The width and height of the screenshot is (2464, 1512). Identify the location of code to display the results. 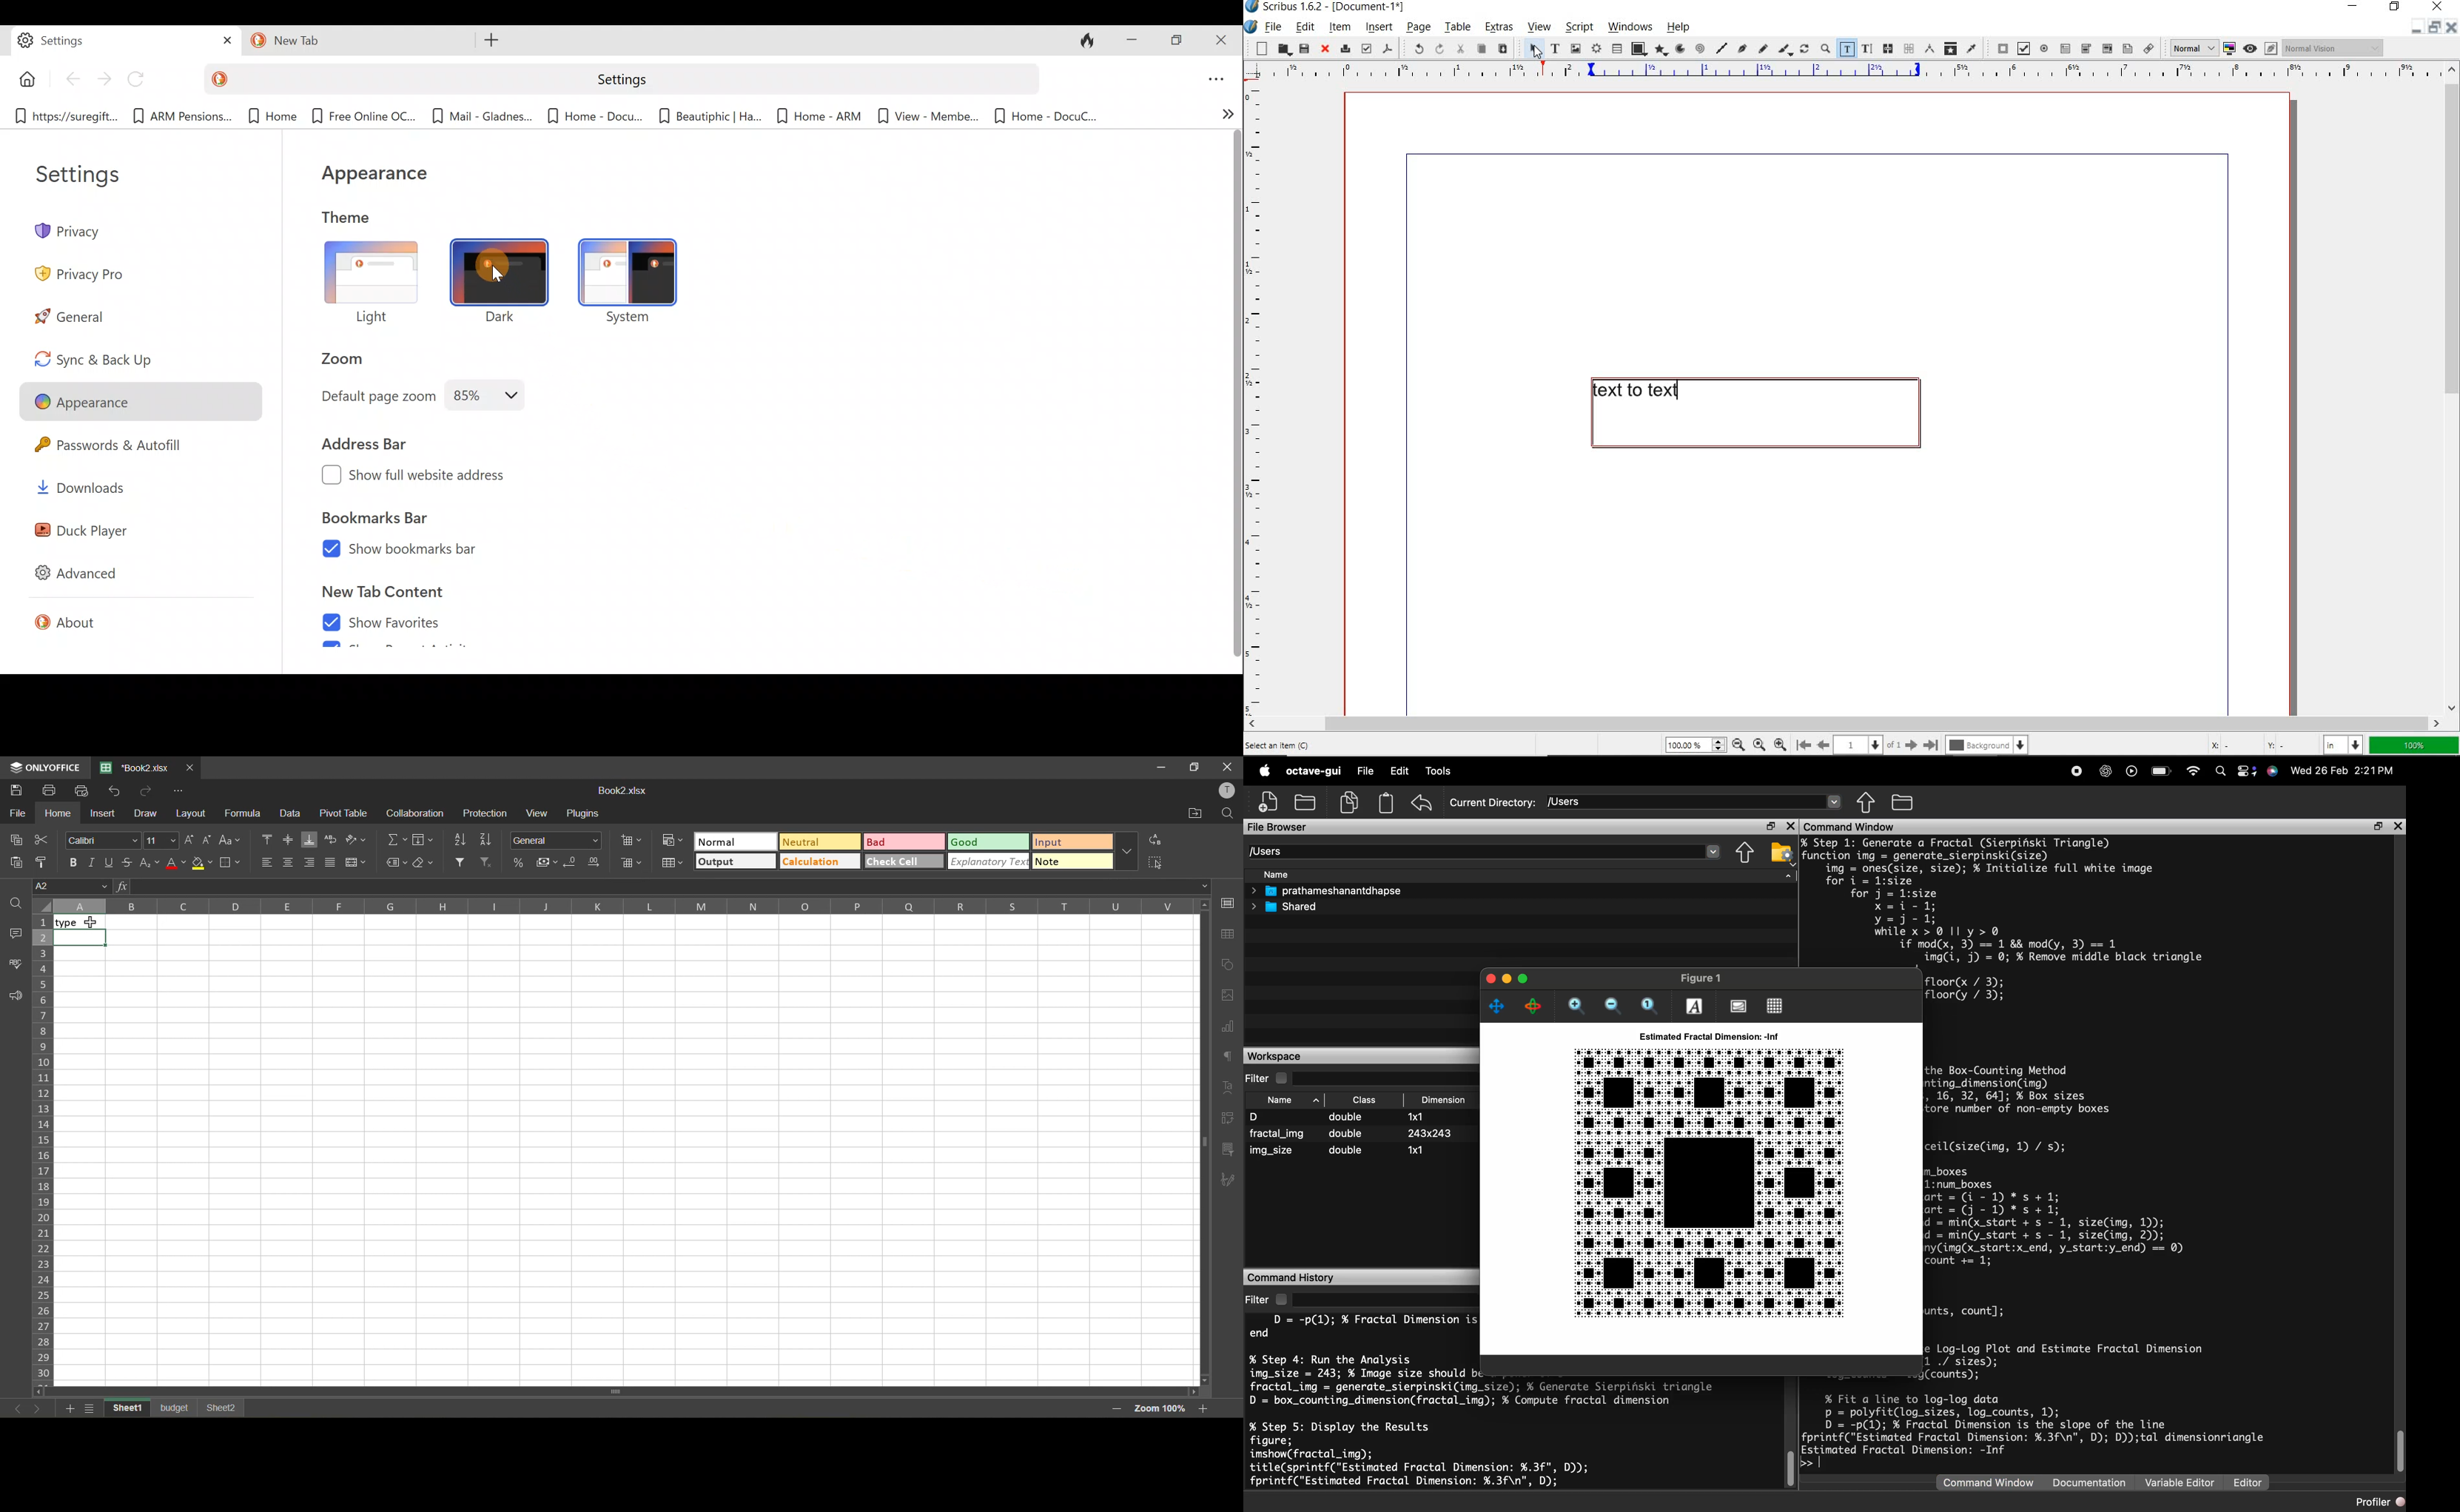
(1432, 1457).